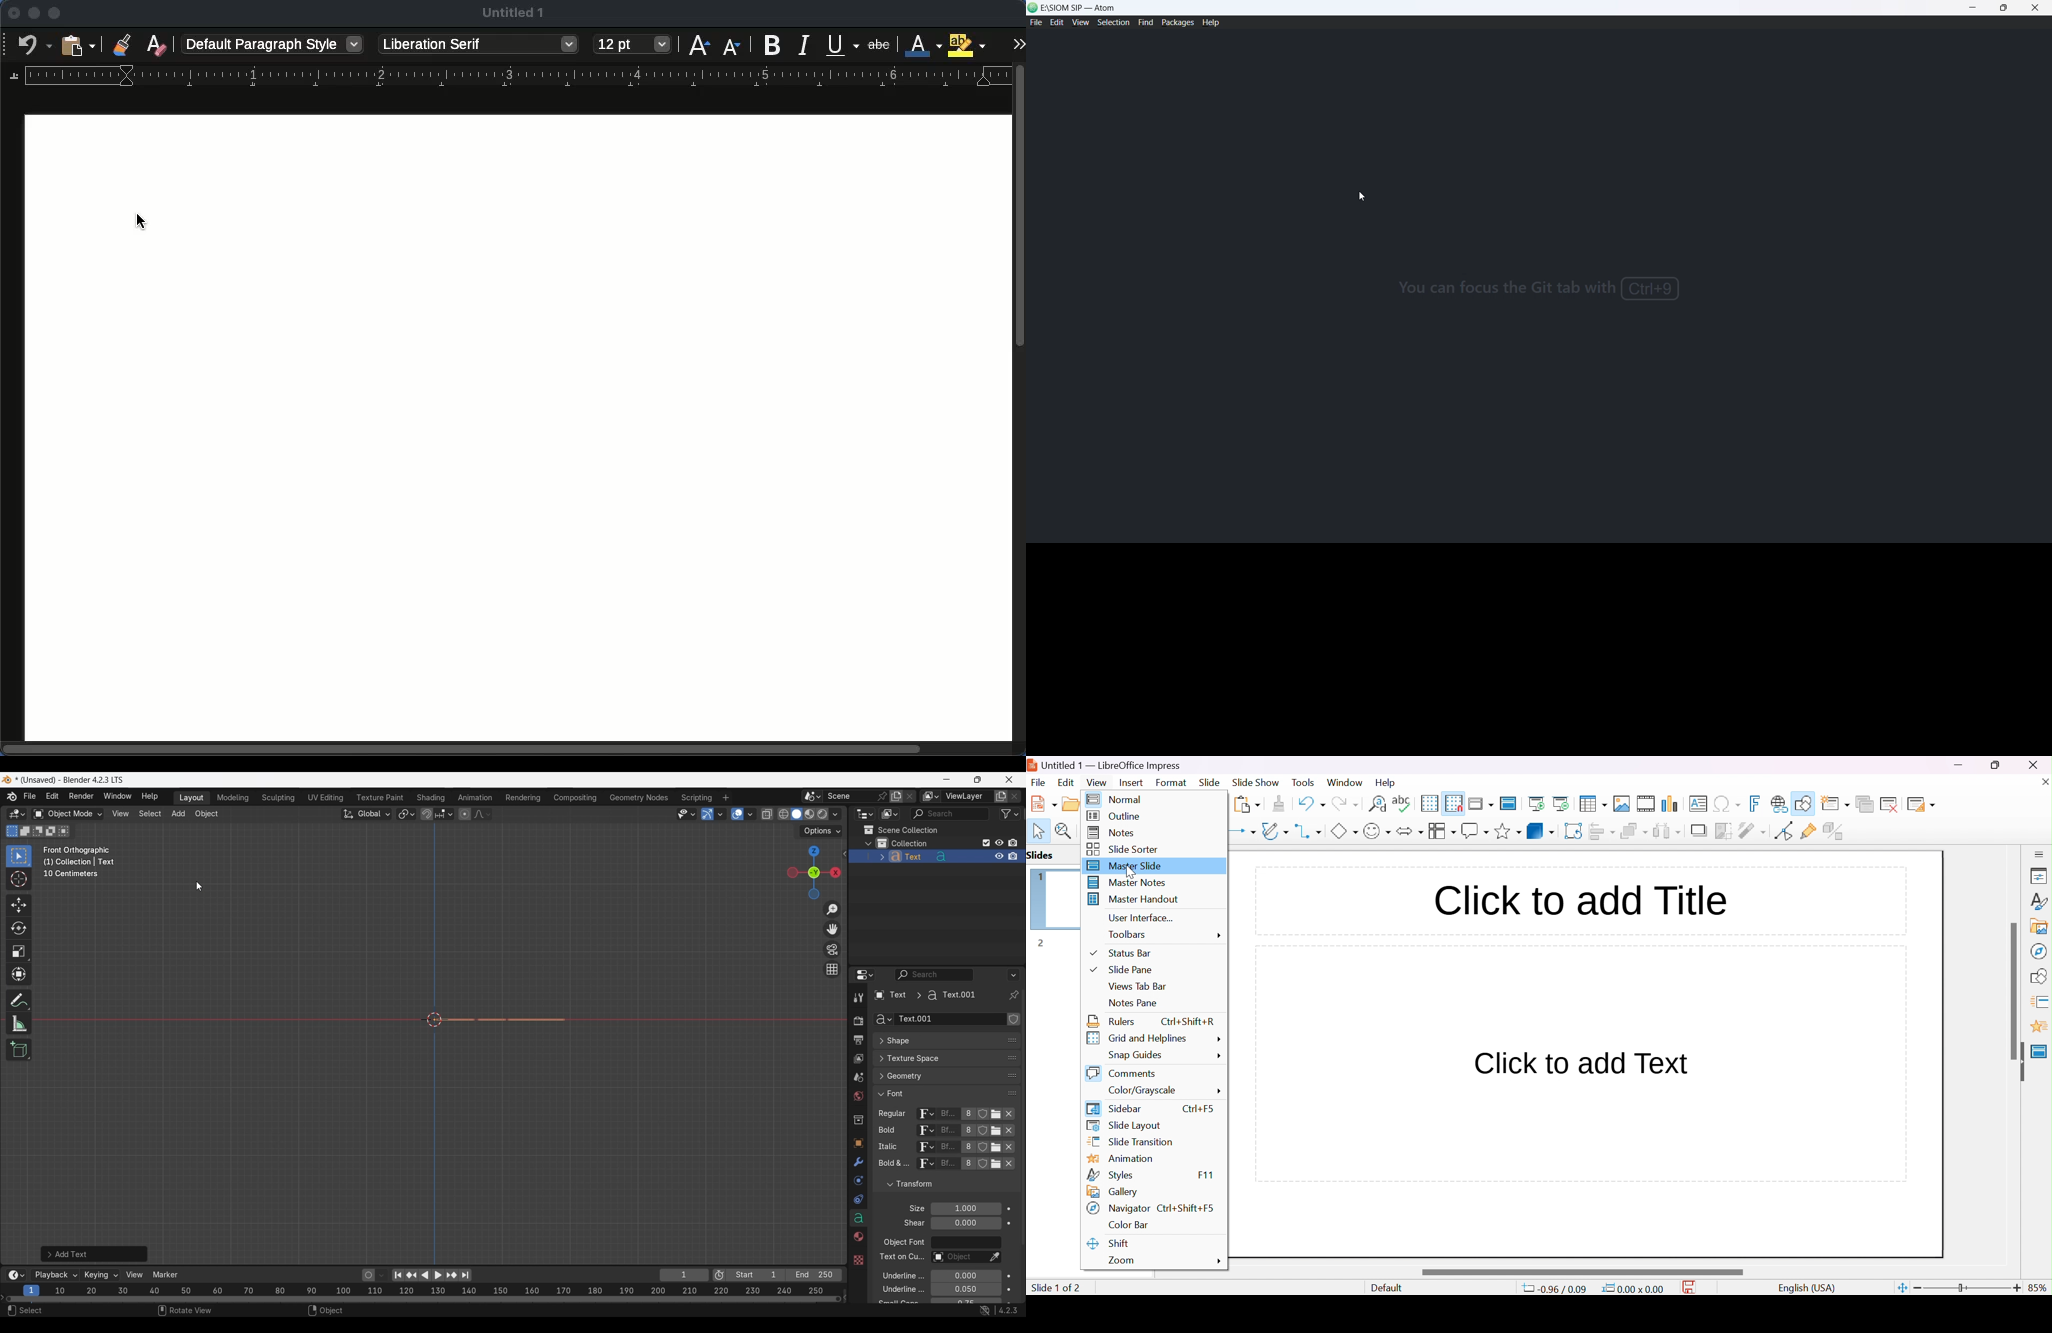 The height and width of the screenshot is (1344, 2072). Describe the element at coordinates (2004, 9) in the screenshot. I see `maximize` at that location.